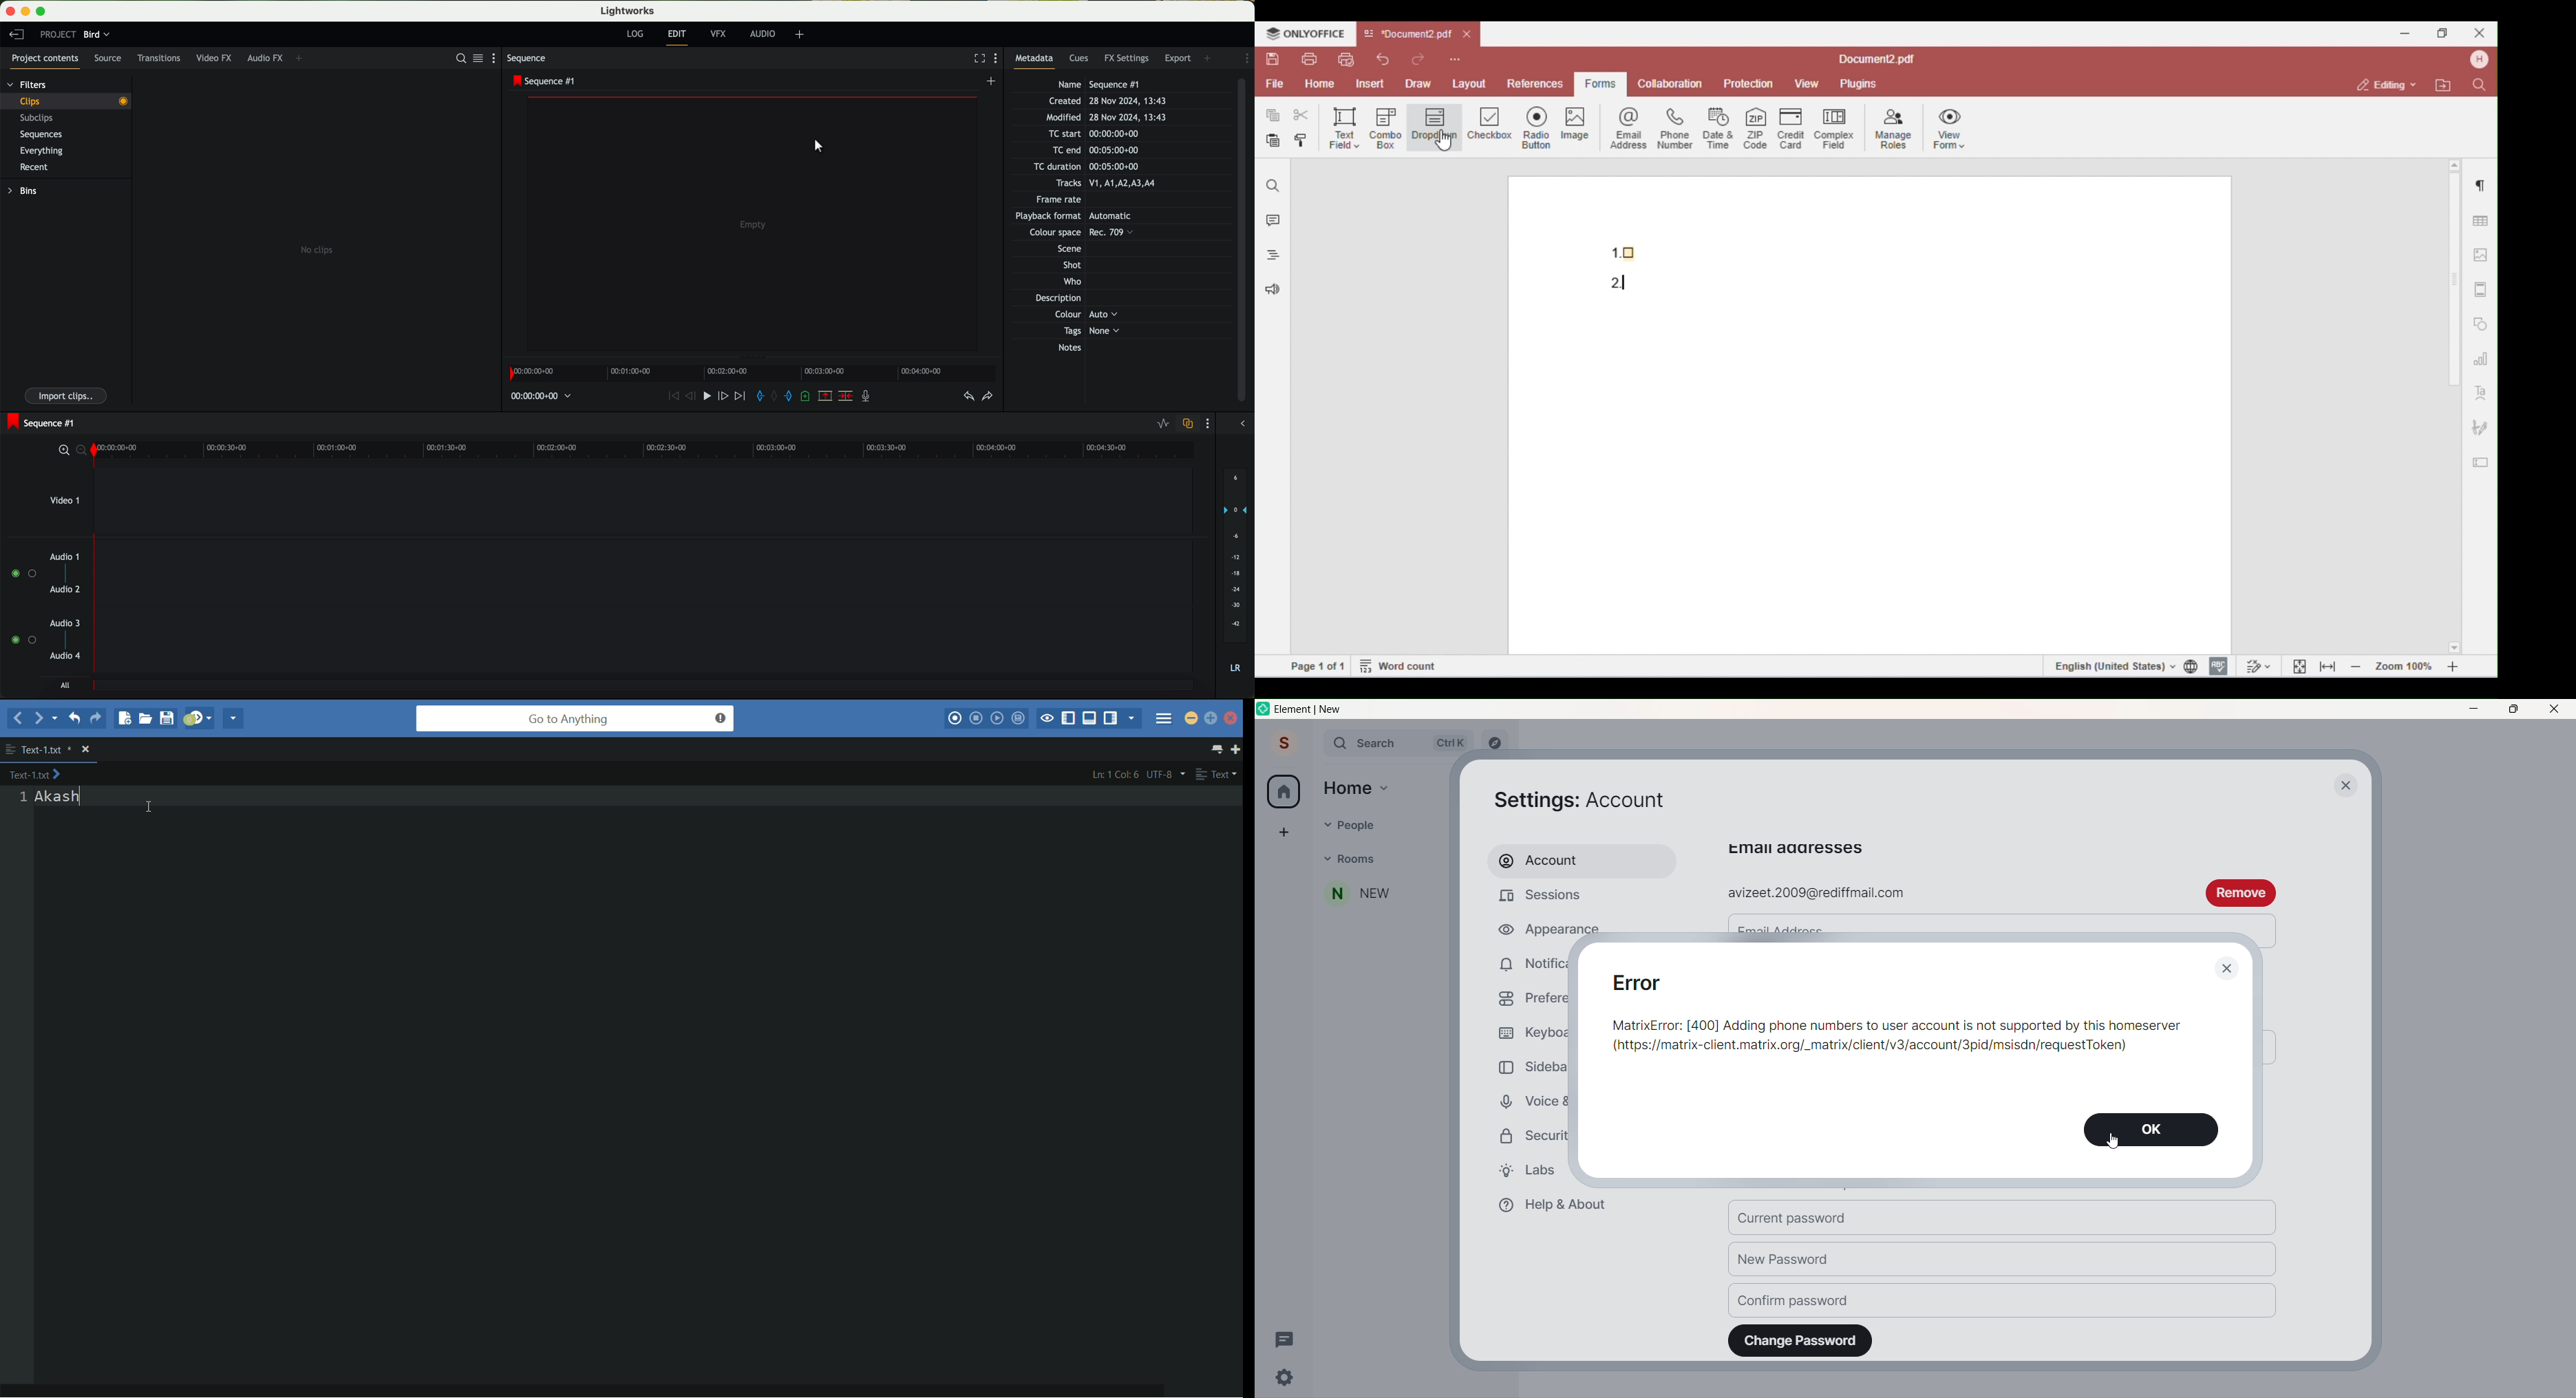 This screenshot has width=2576, height=1400. I want to click on TC start, so click(1109, 133).